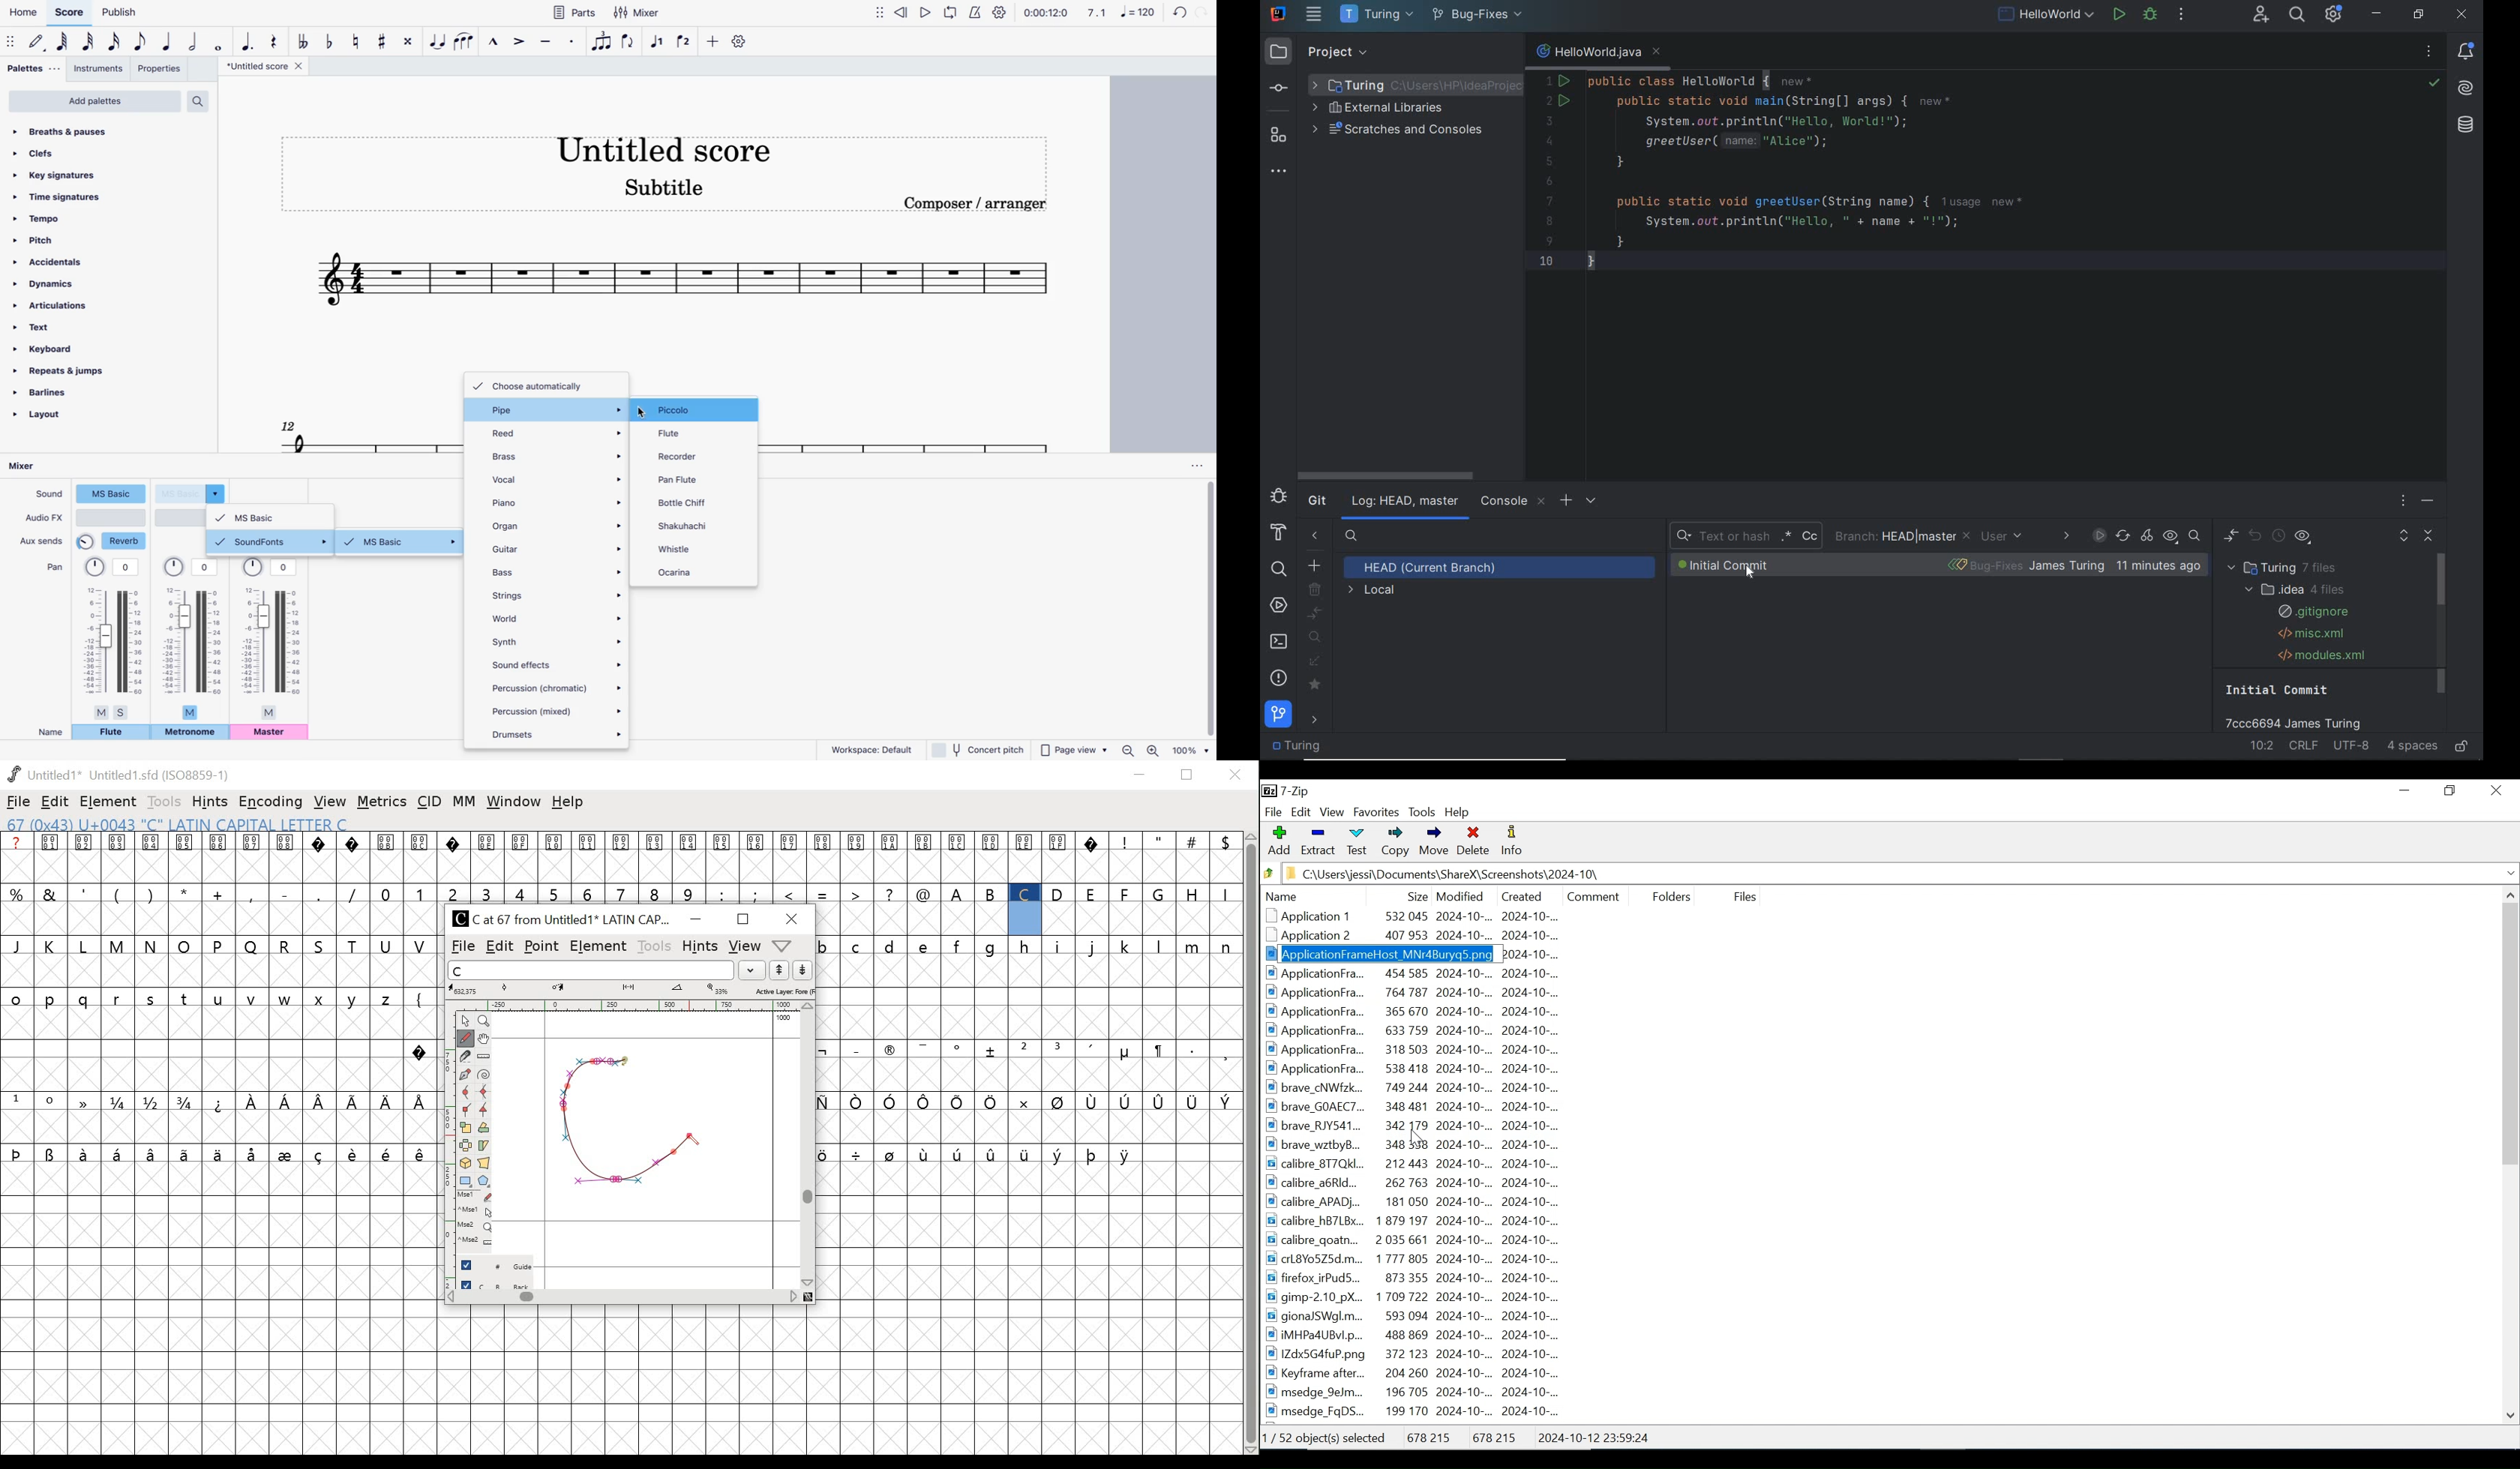 The height and width of the screenshot is (1484, 2520). What do you see at coordinates (2431, 53) in the screenshot?
I see `recent files, tab options` at bounding box center [2431, 53].